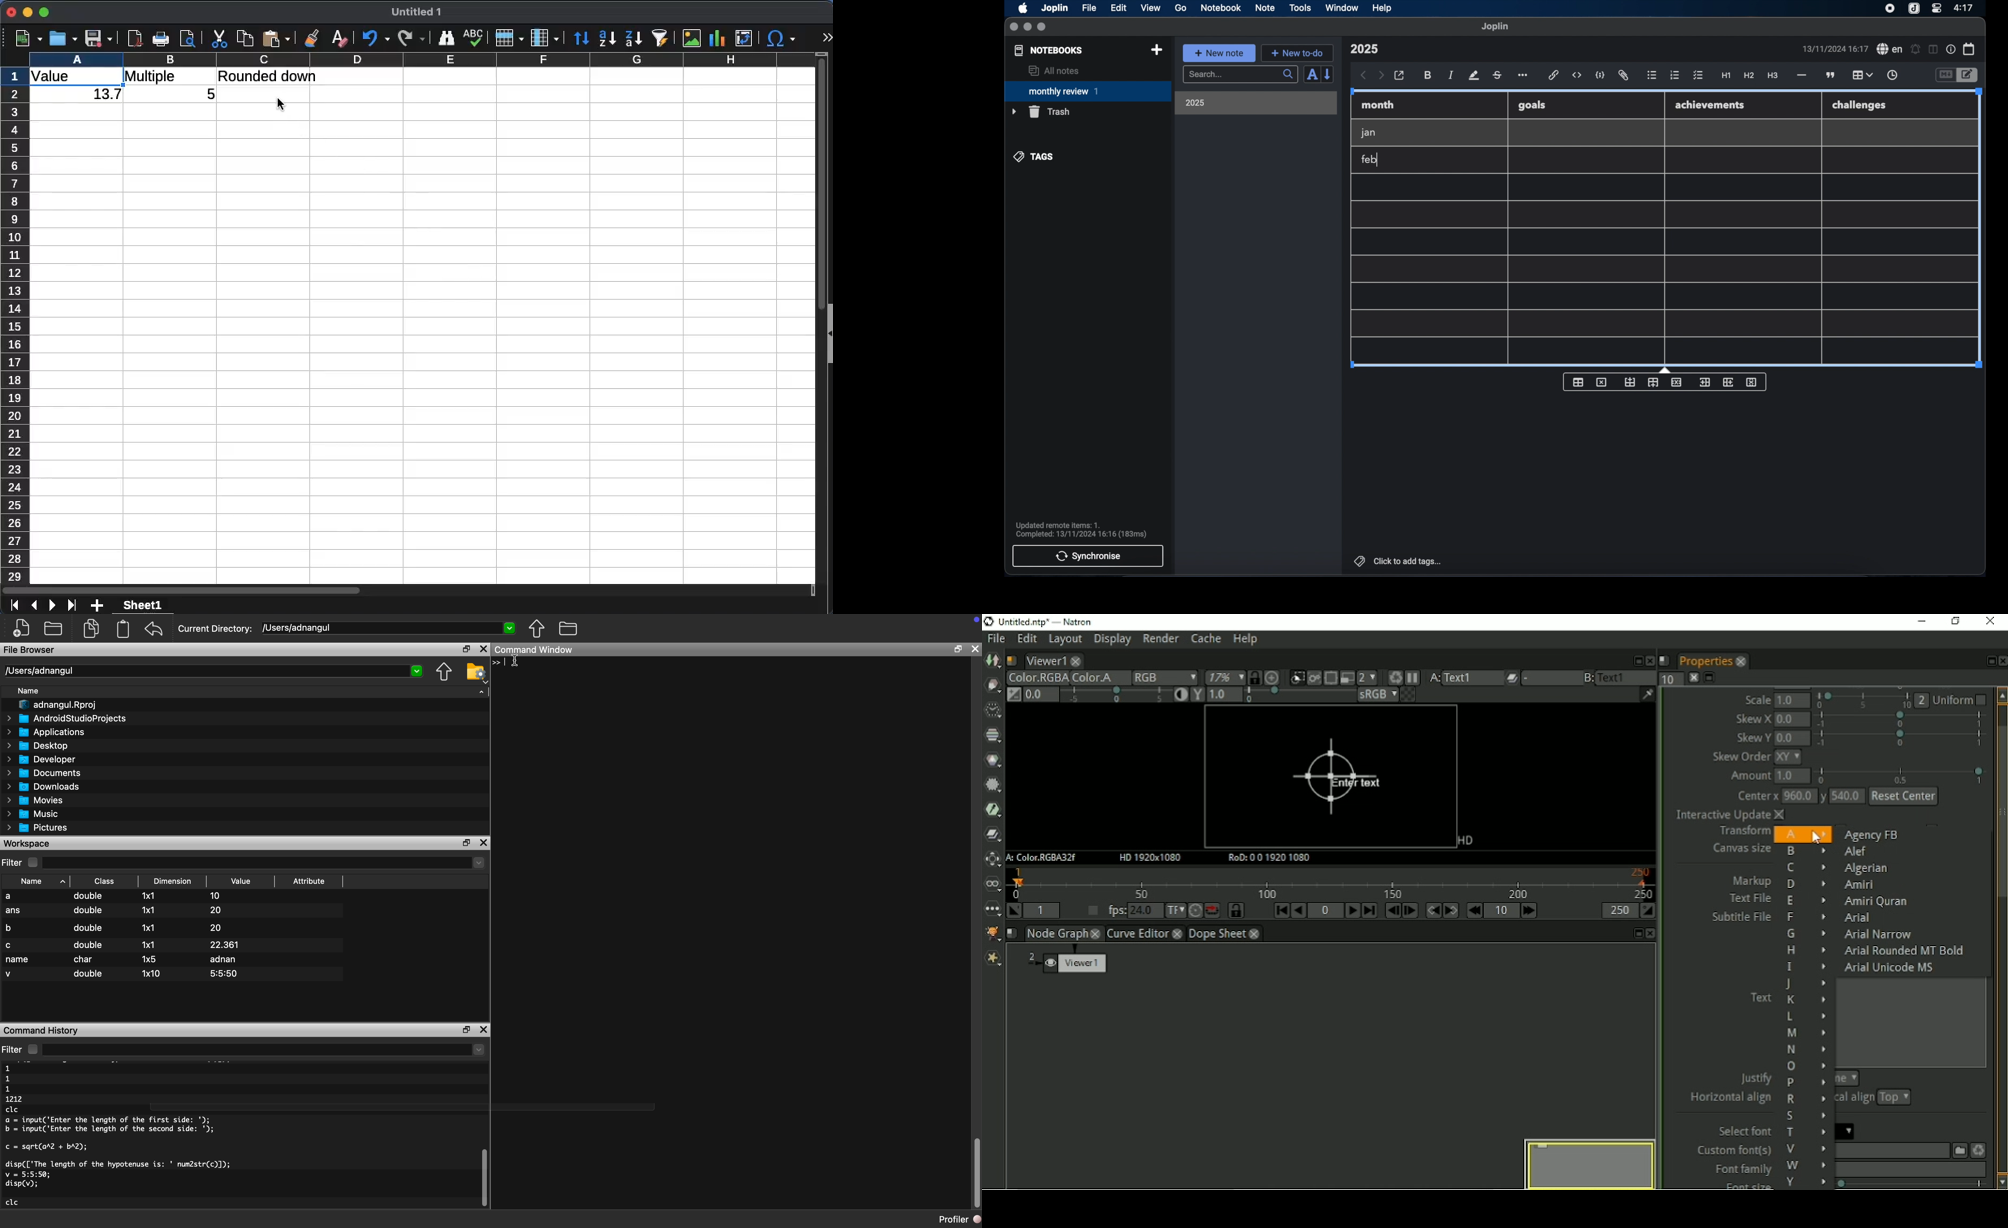  I want to click on double, so click(89, 974).